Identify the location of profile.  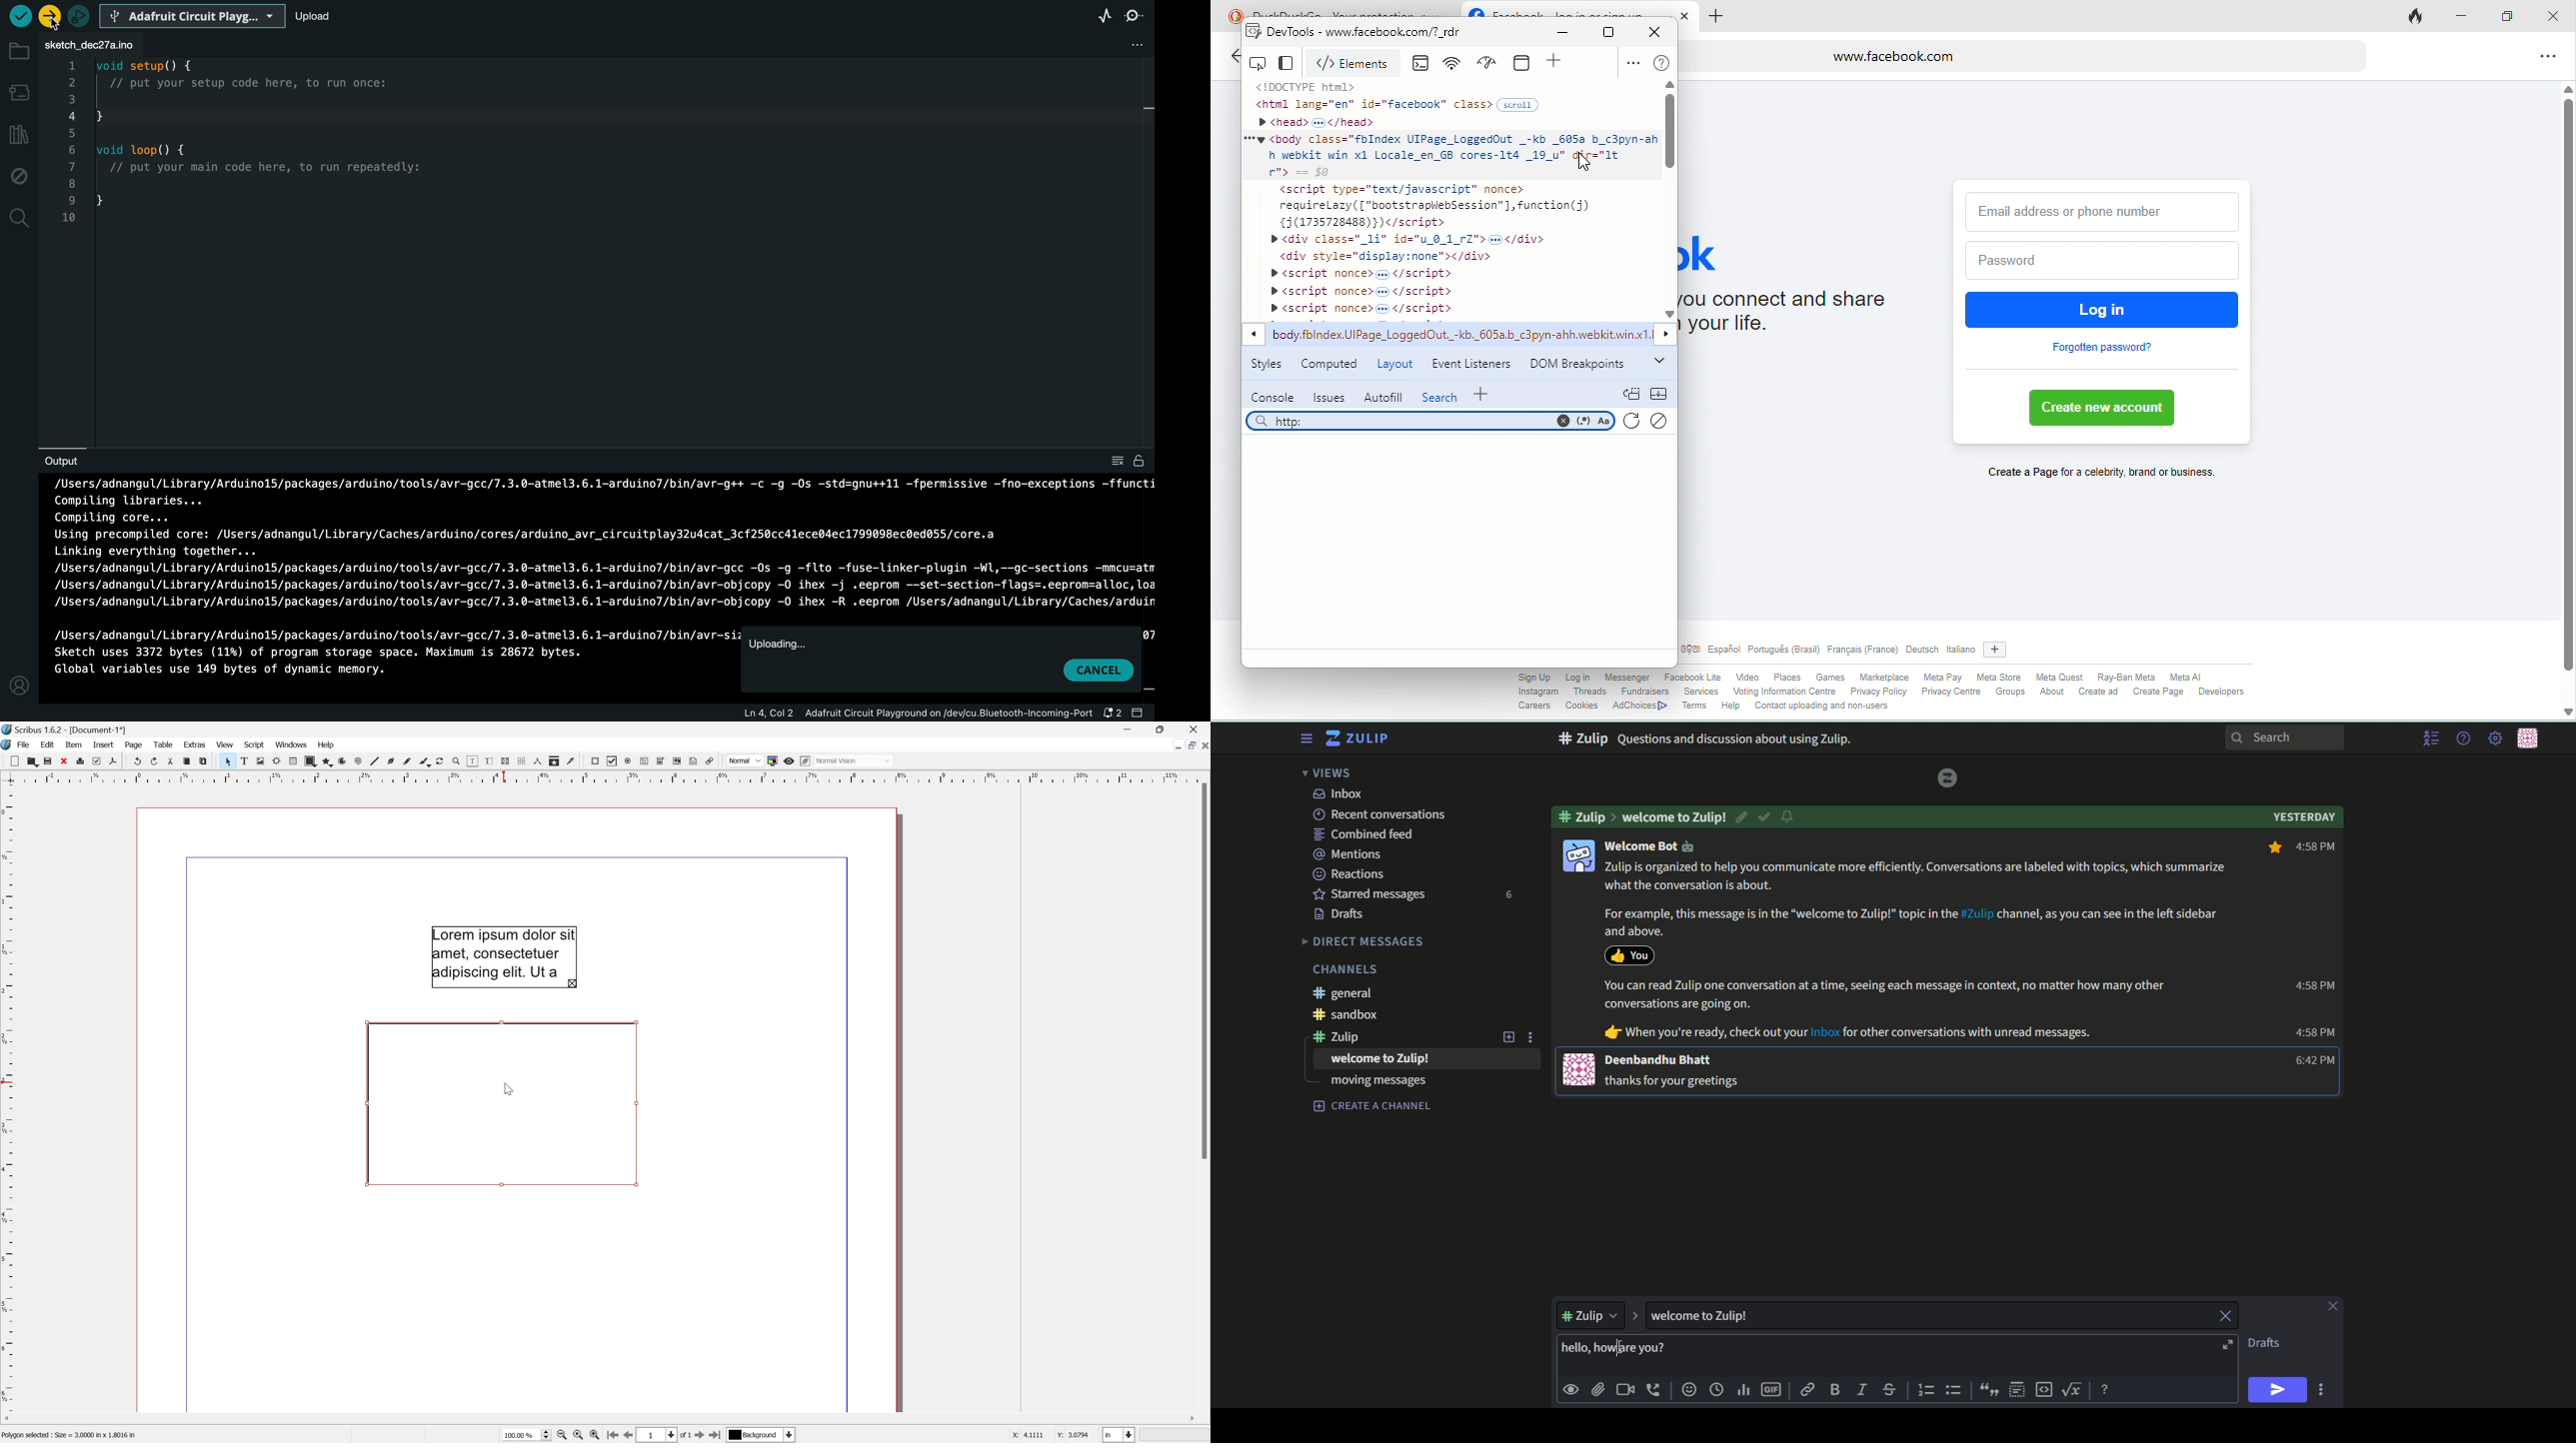
(18, 685).